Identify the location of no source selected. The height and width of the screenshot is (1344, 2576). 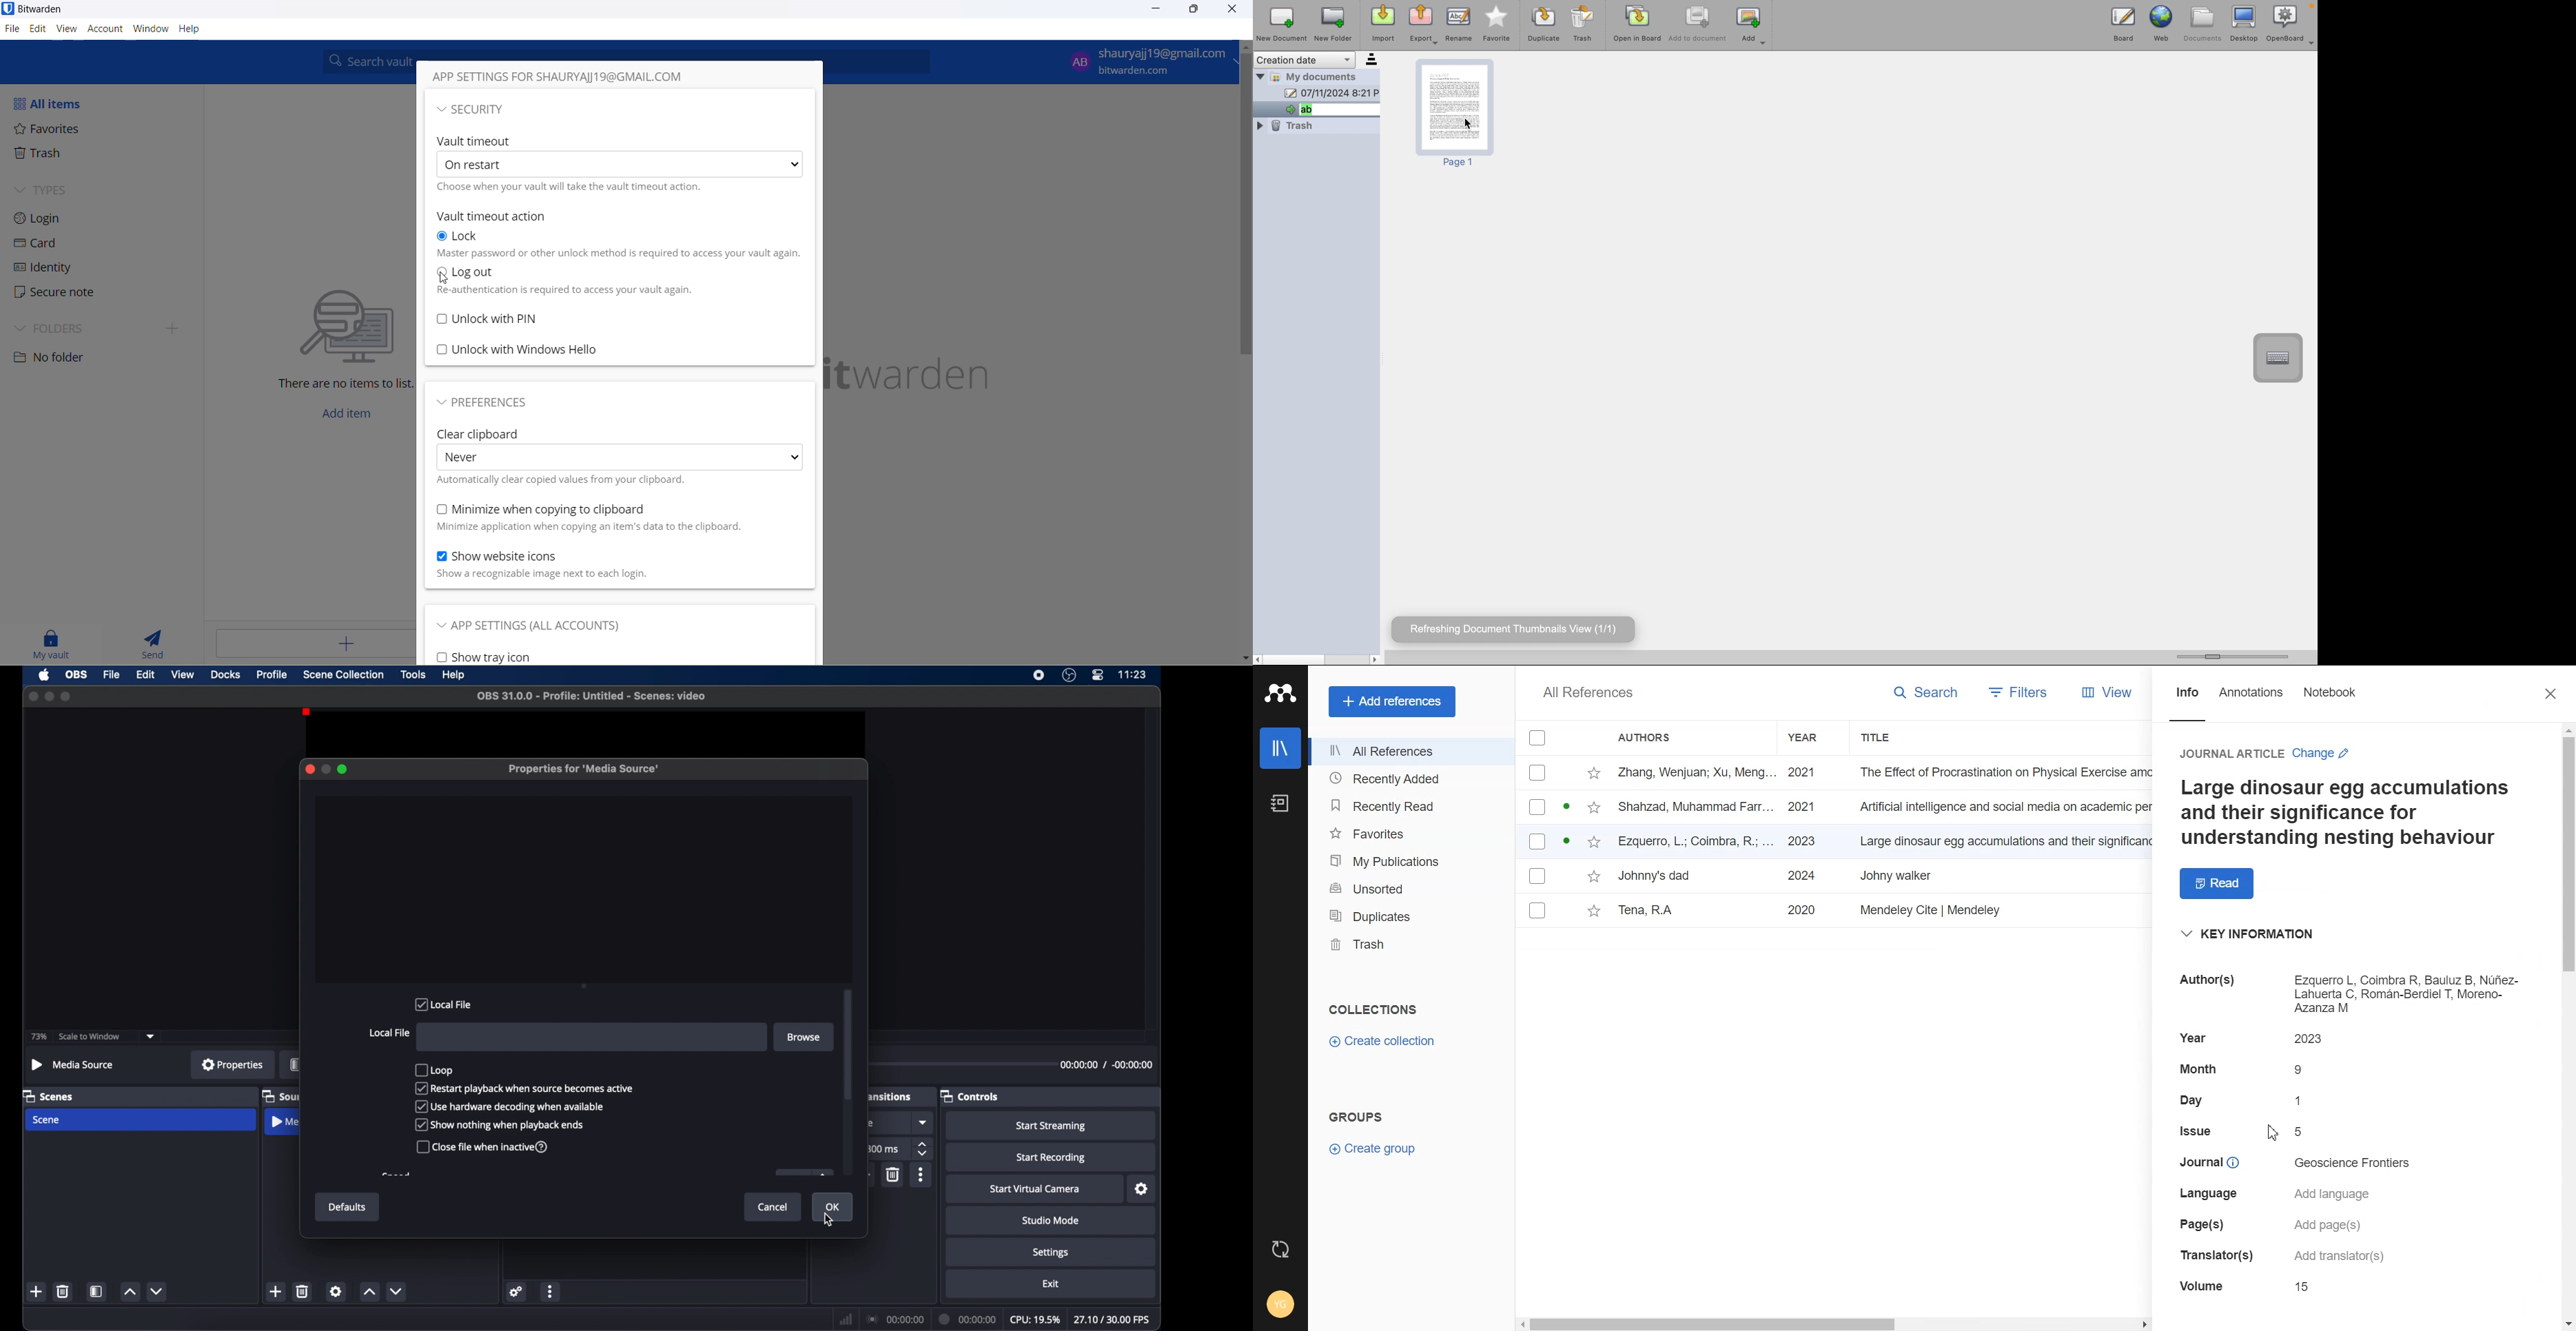
(73, 1065).